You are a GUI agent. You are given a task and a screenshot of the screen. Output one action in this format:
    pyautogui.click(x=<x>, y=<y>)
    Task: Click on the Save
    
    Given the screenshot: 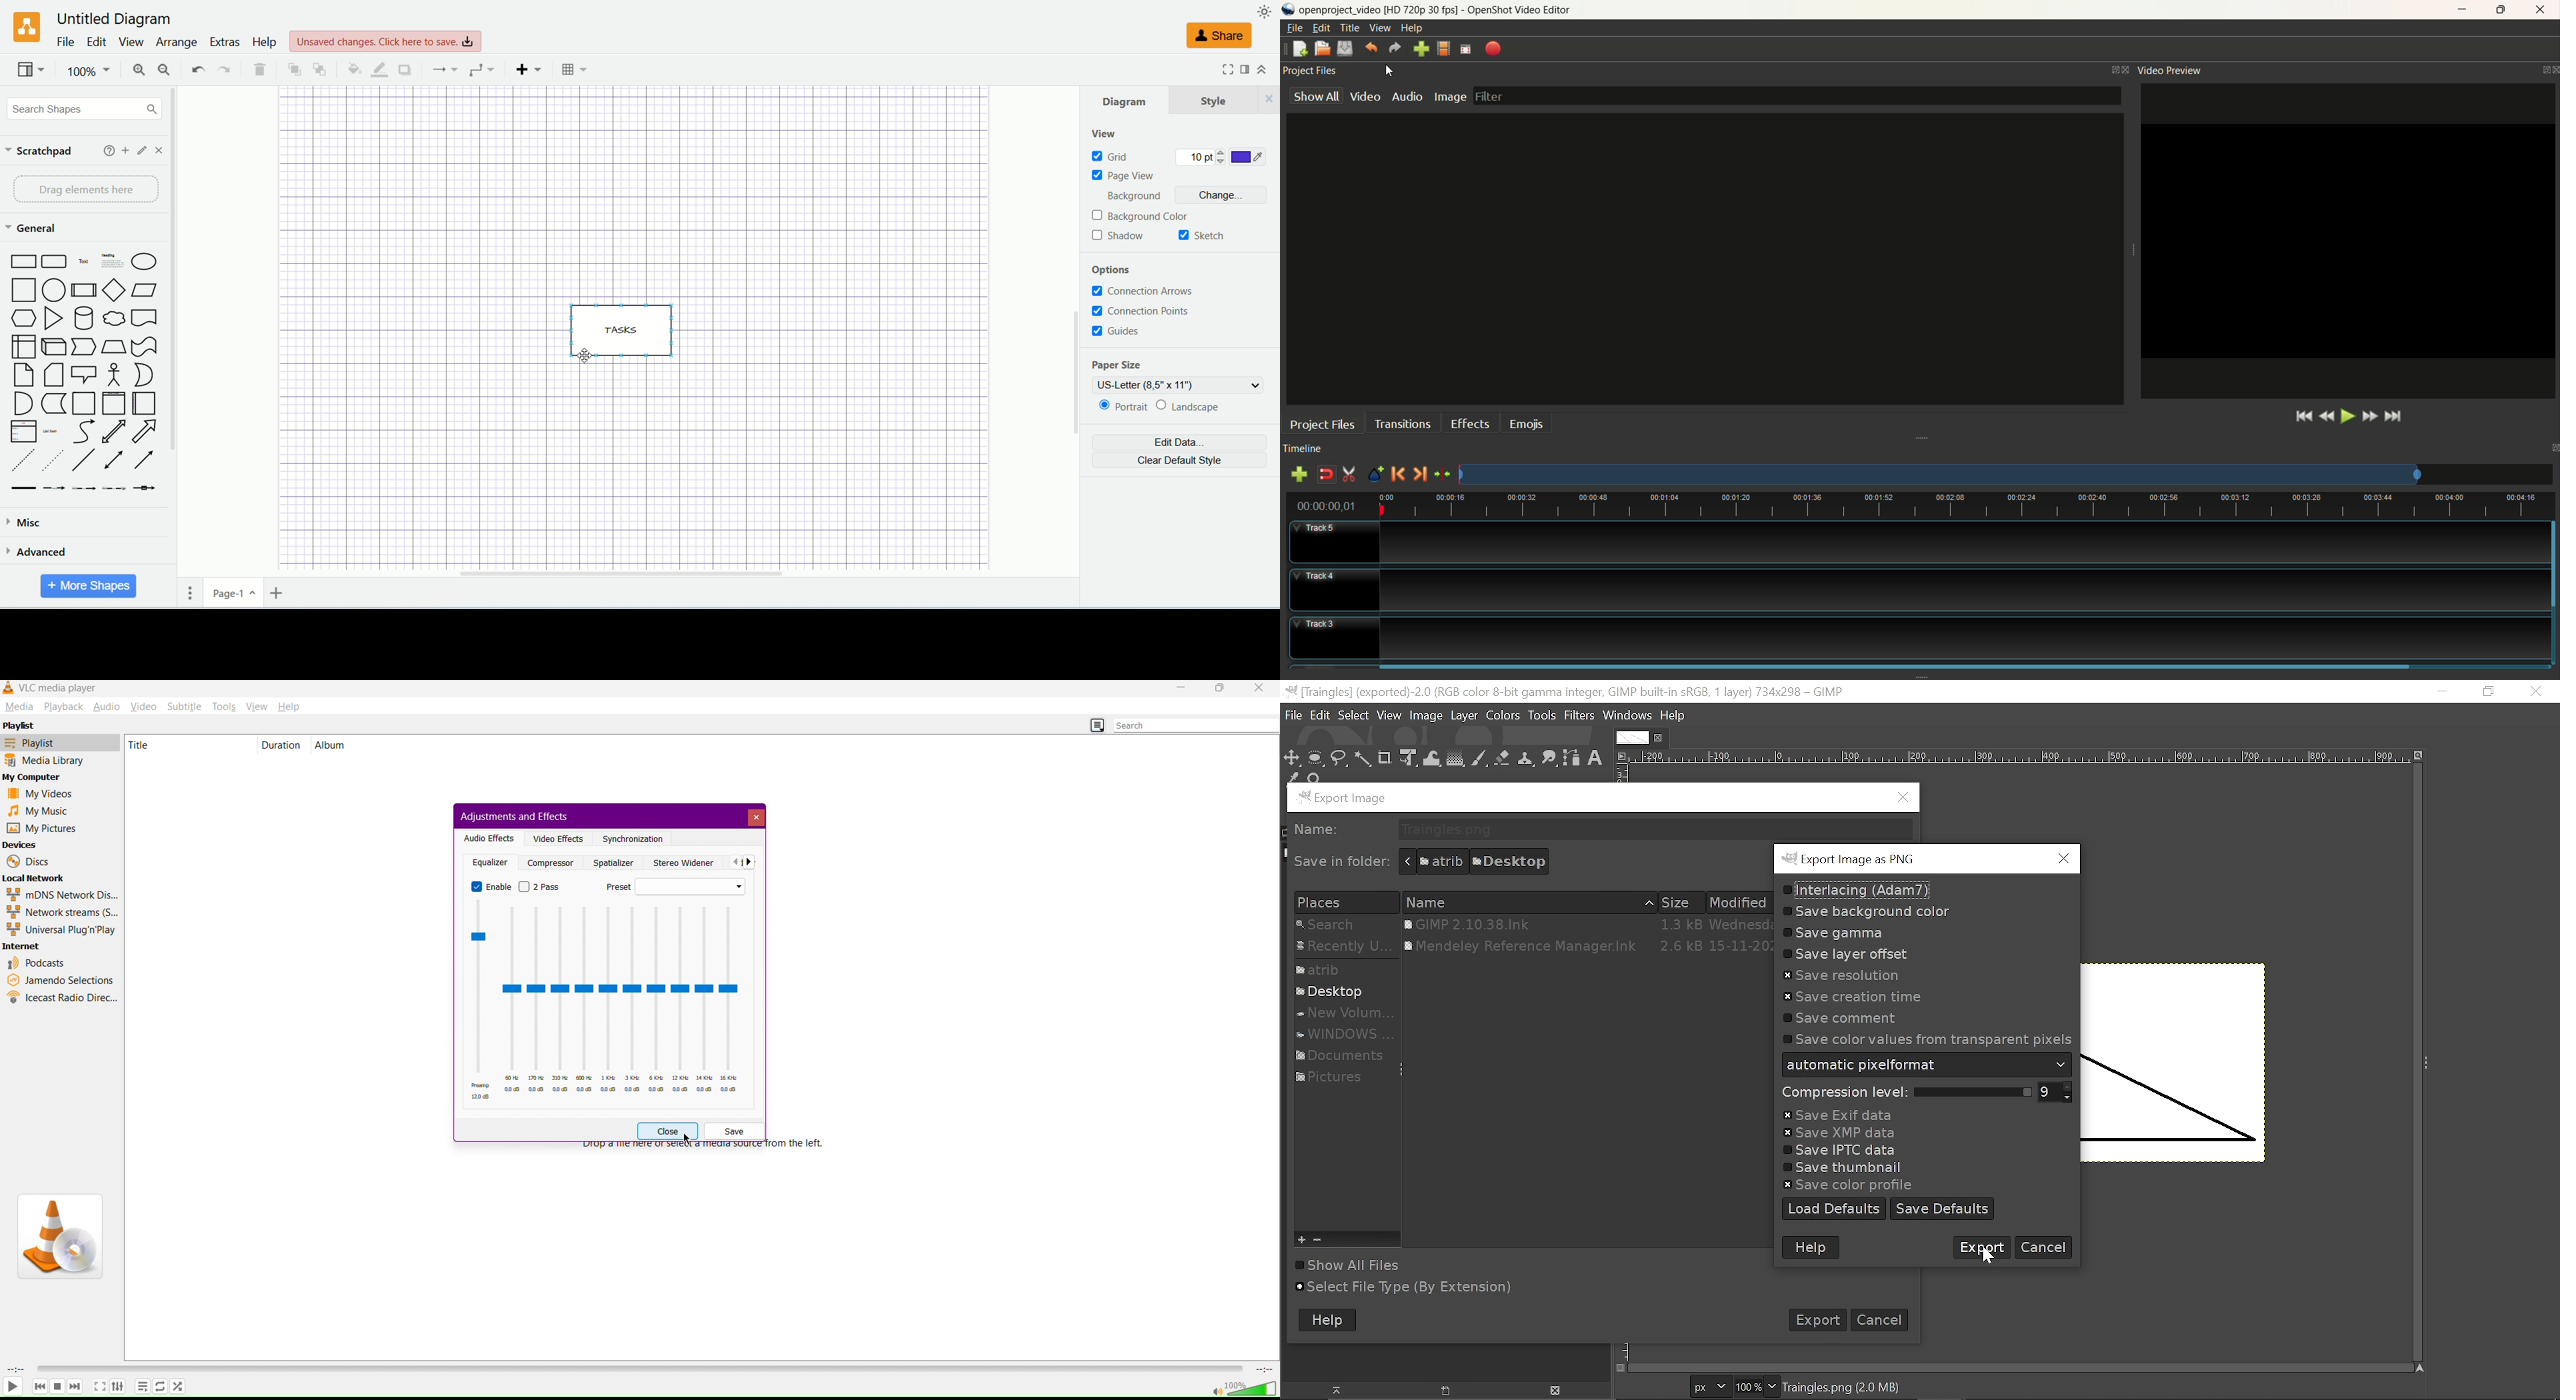 What is the action you would take?
    pyautogui.click(x=735, y=1131)
    